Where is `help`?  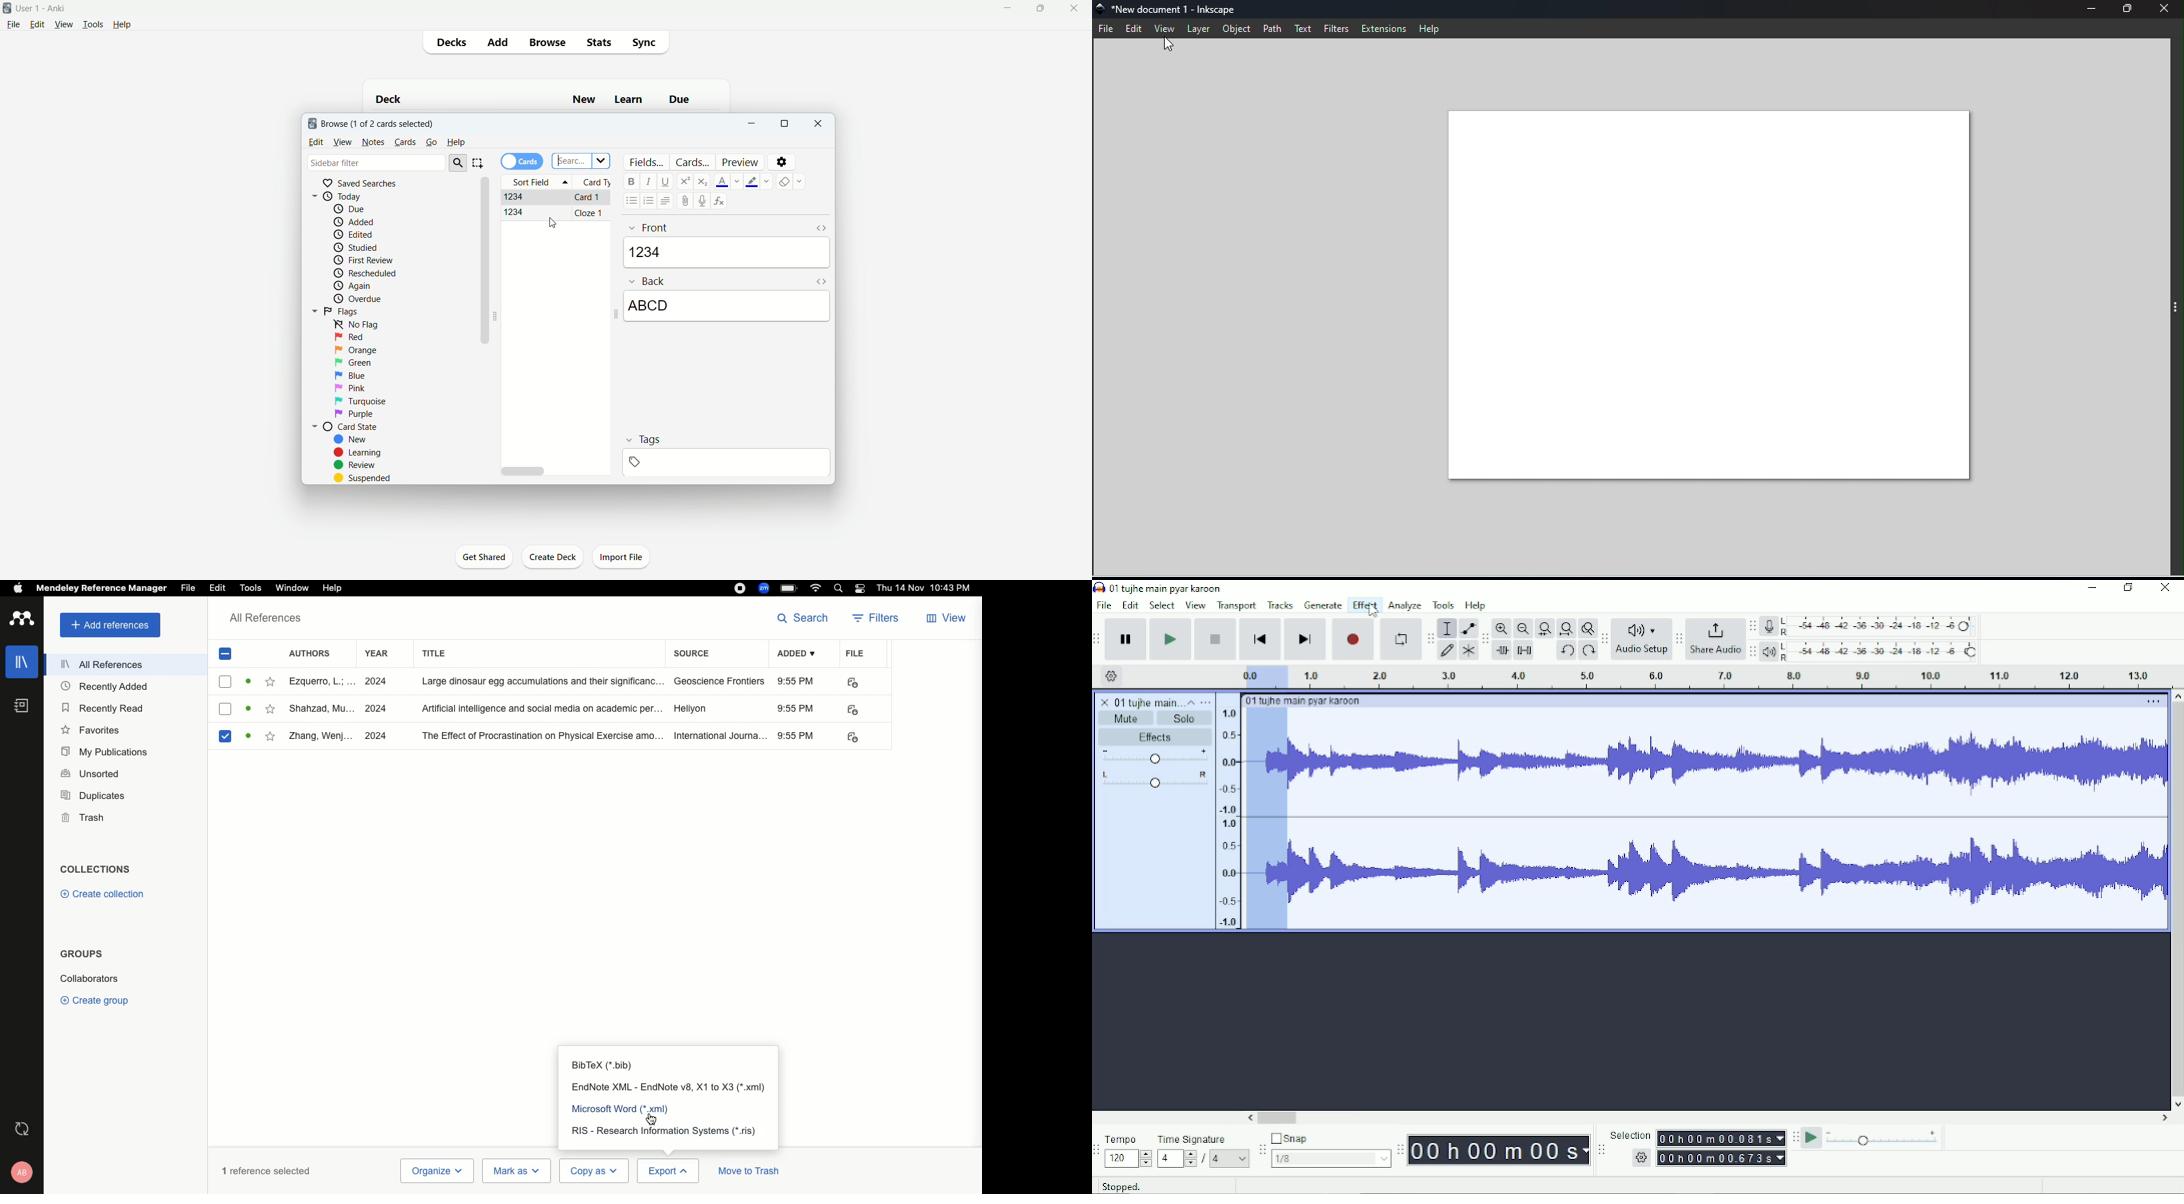 help is located at coordinates (457, 143).